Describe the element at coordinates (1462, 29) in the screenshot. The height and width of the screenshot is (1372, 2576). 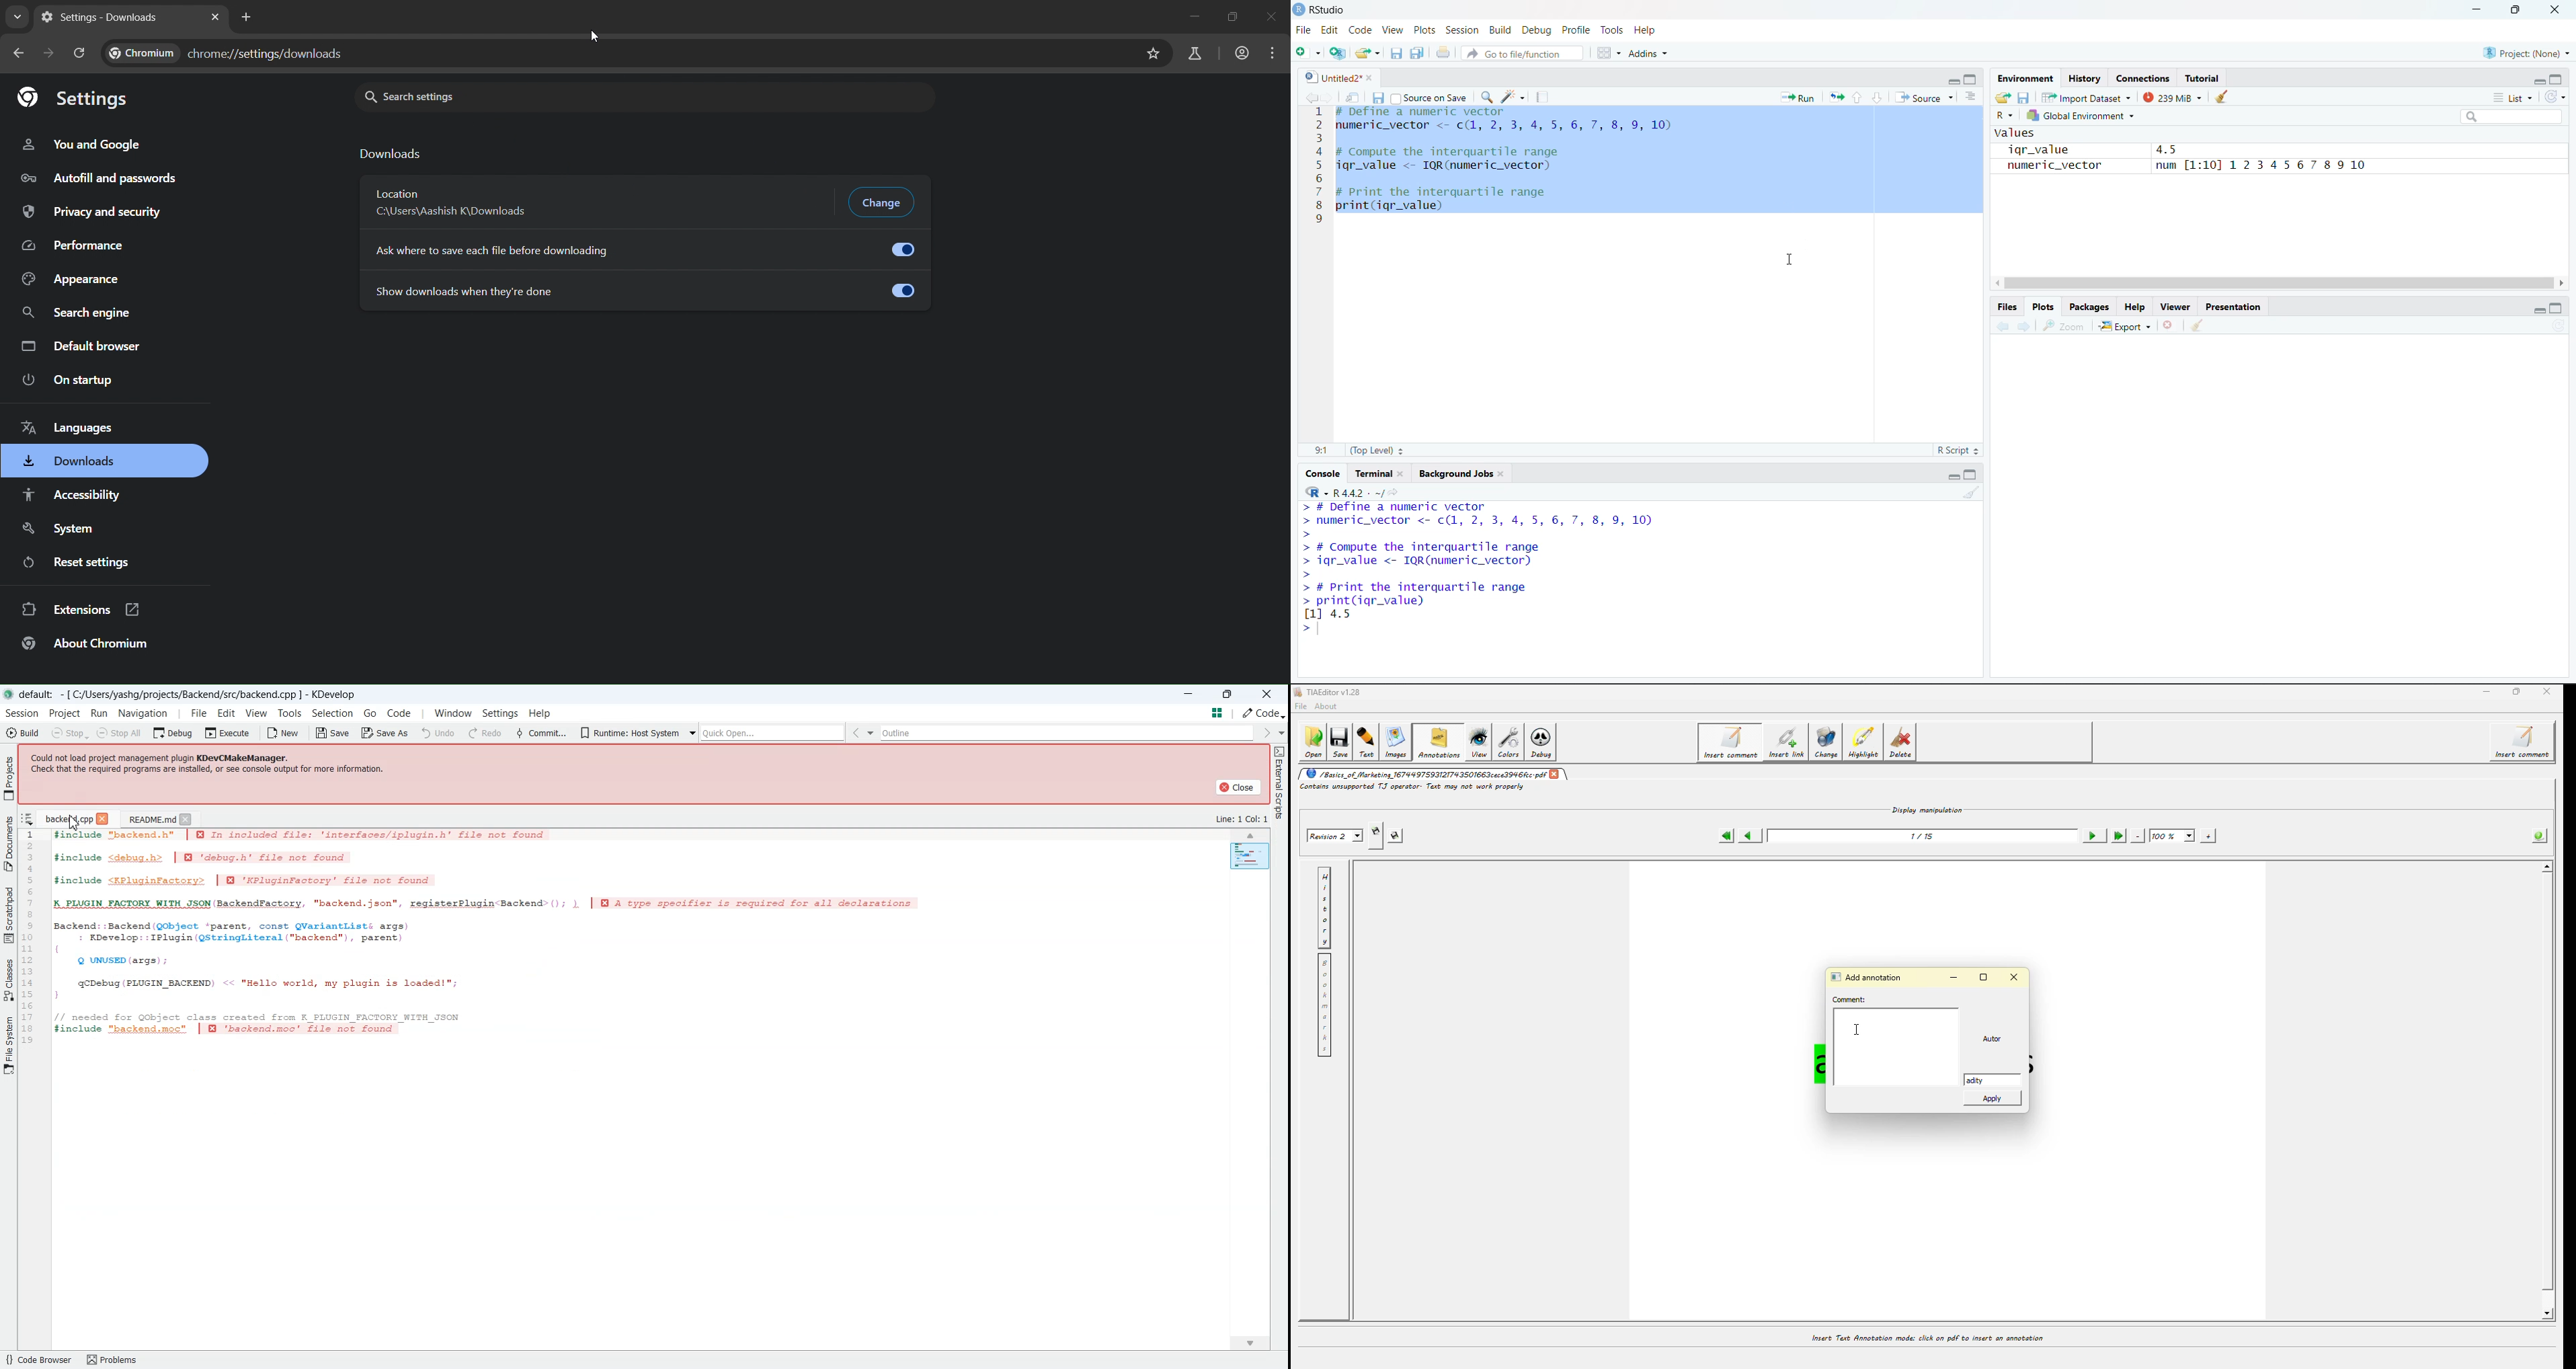
I see `Session` at that location.